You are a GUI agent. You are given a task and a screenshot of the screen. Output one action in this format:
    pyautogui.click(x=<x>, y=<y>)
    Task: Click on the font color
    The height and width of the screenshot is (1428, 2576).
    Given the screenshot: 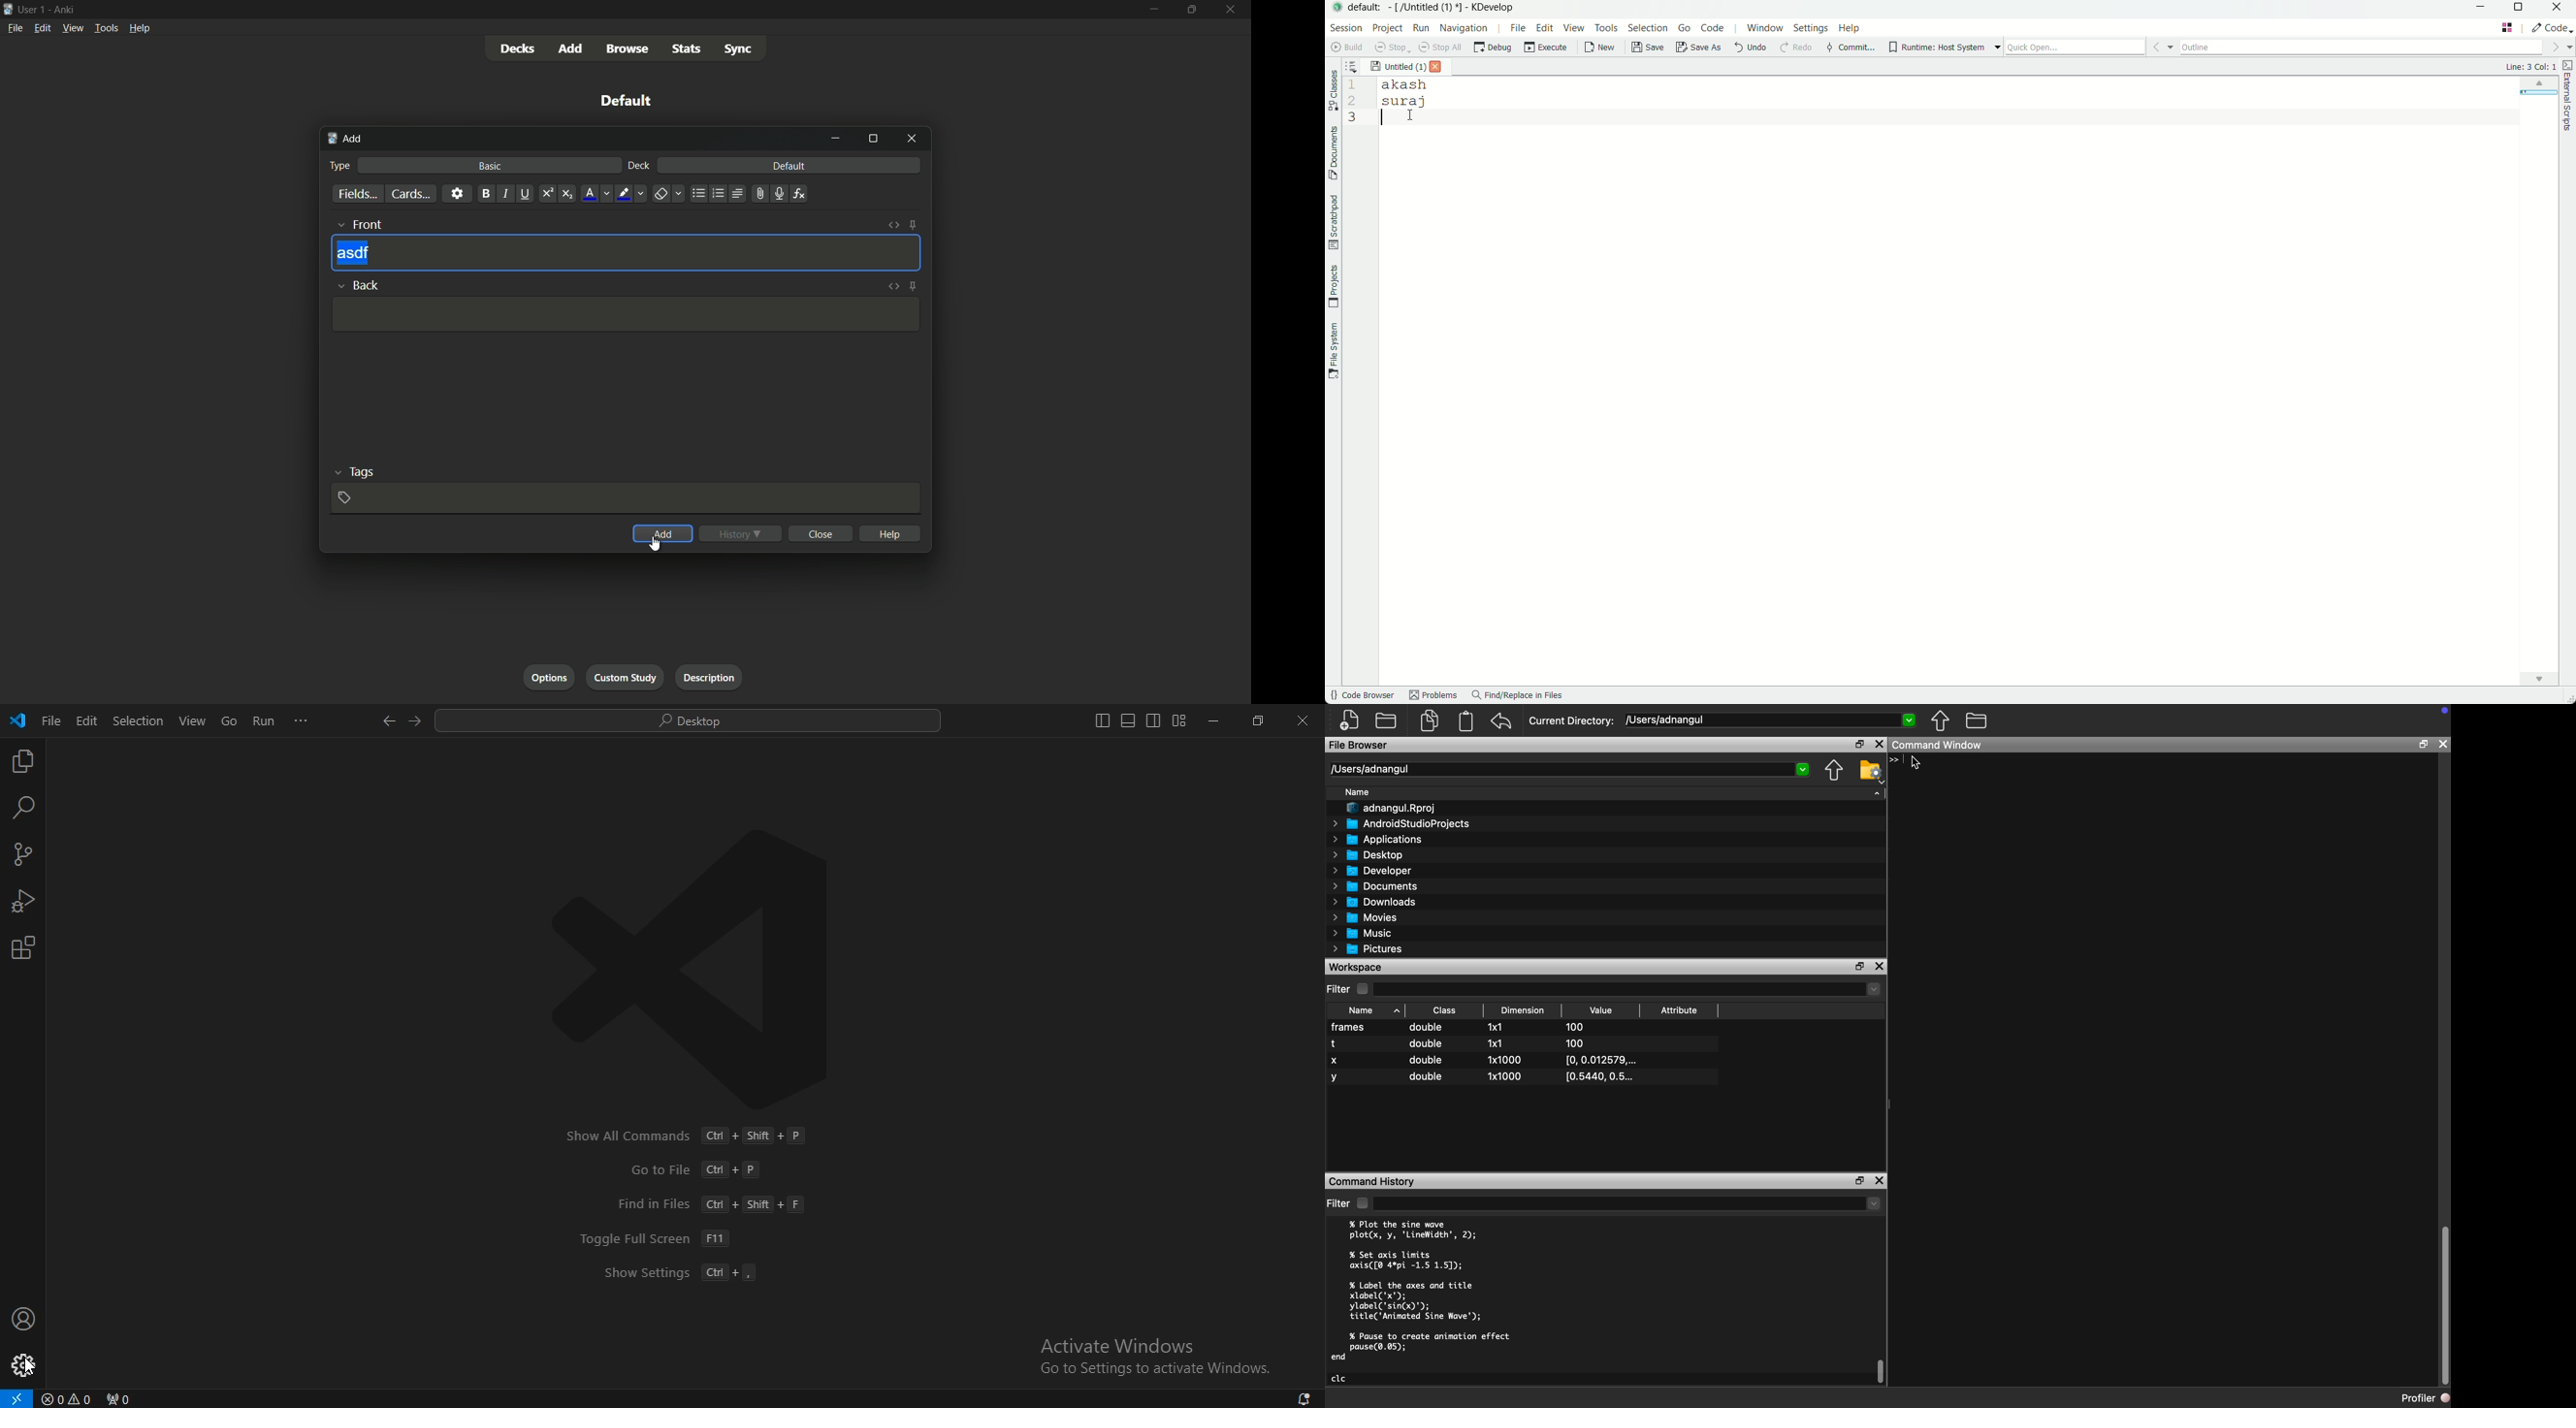 What is the action you would take?
    pyautogui.click(x=596, y=194)
    